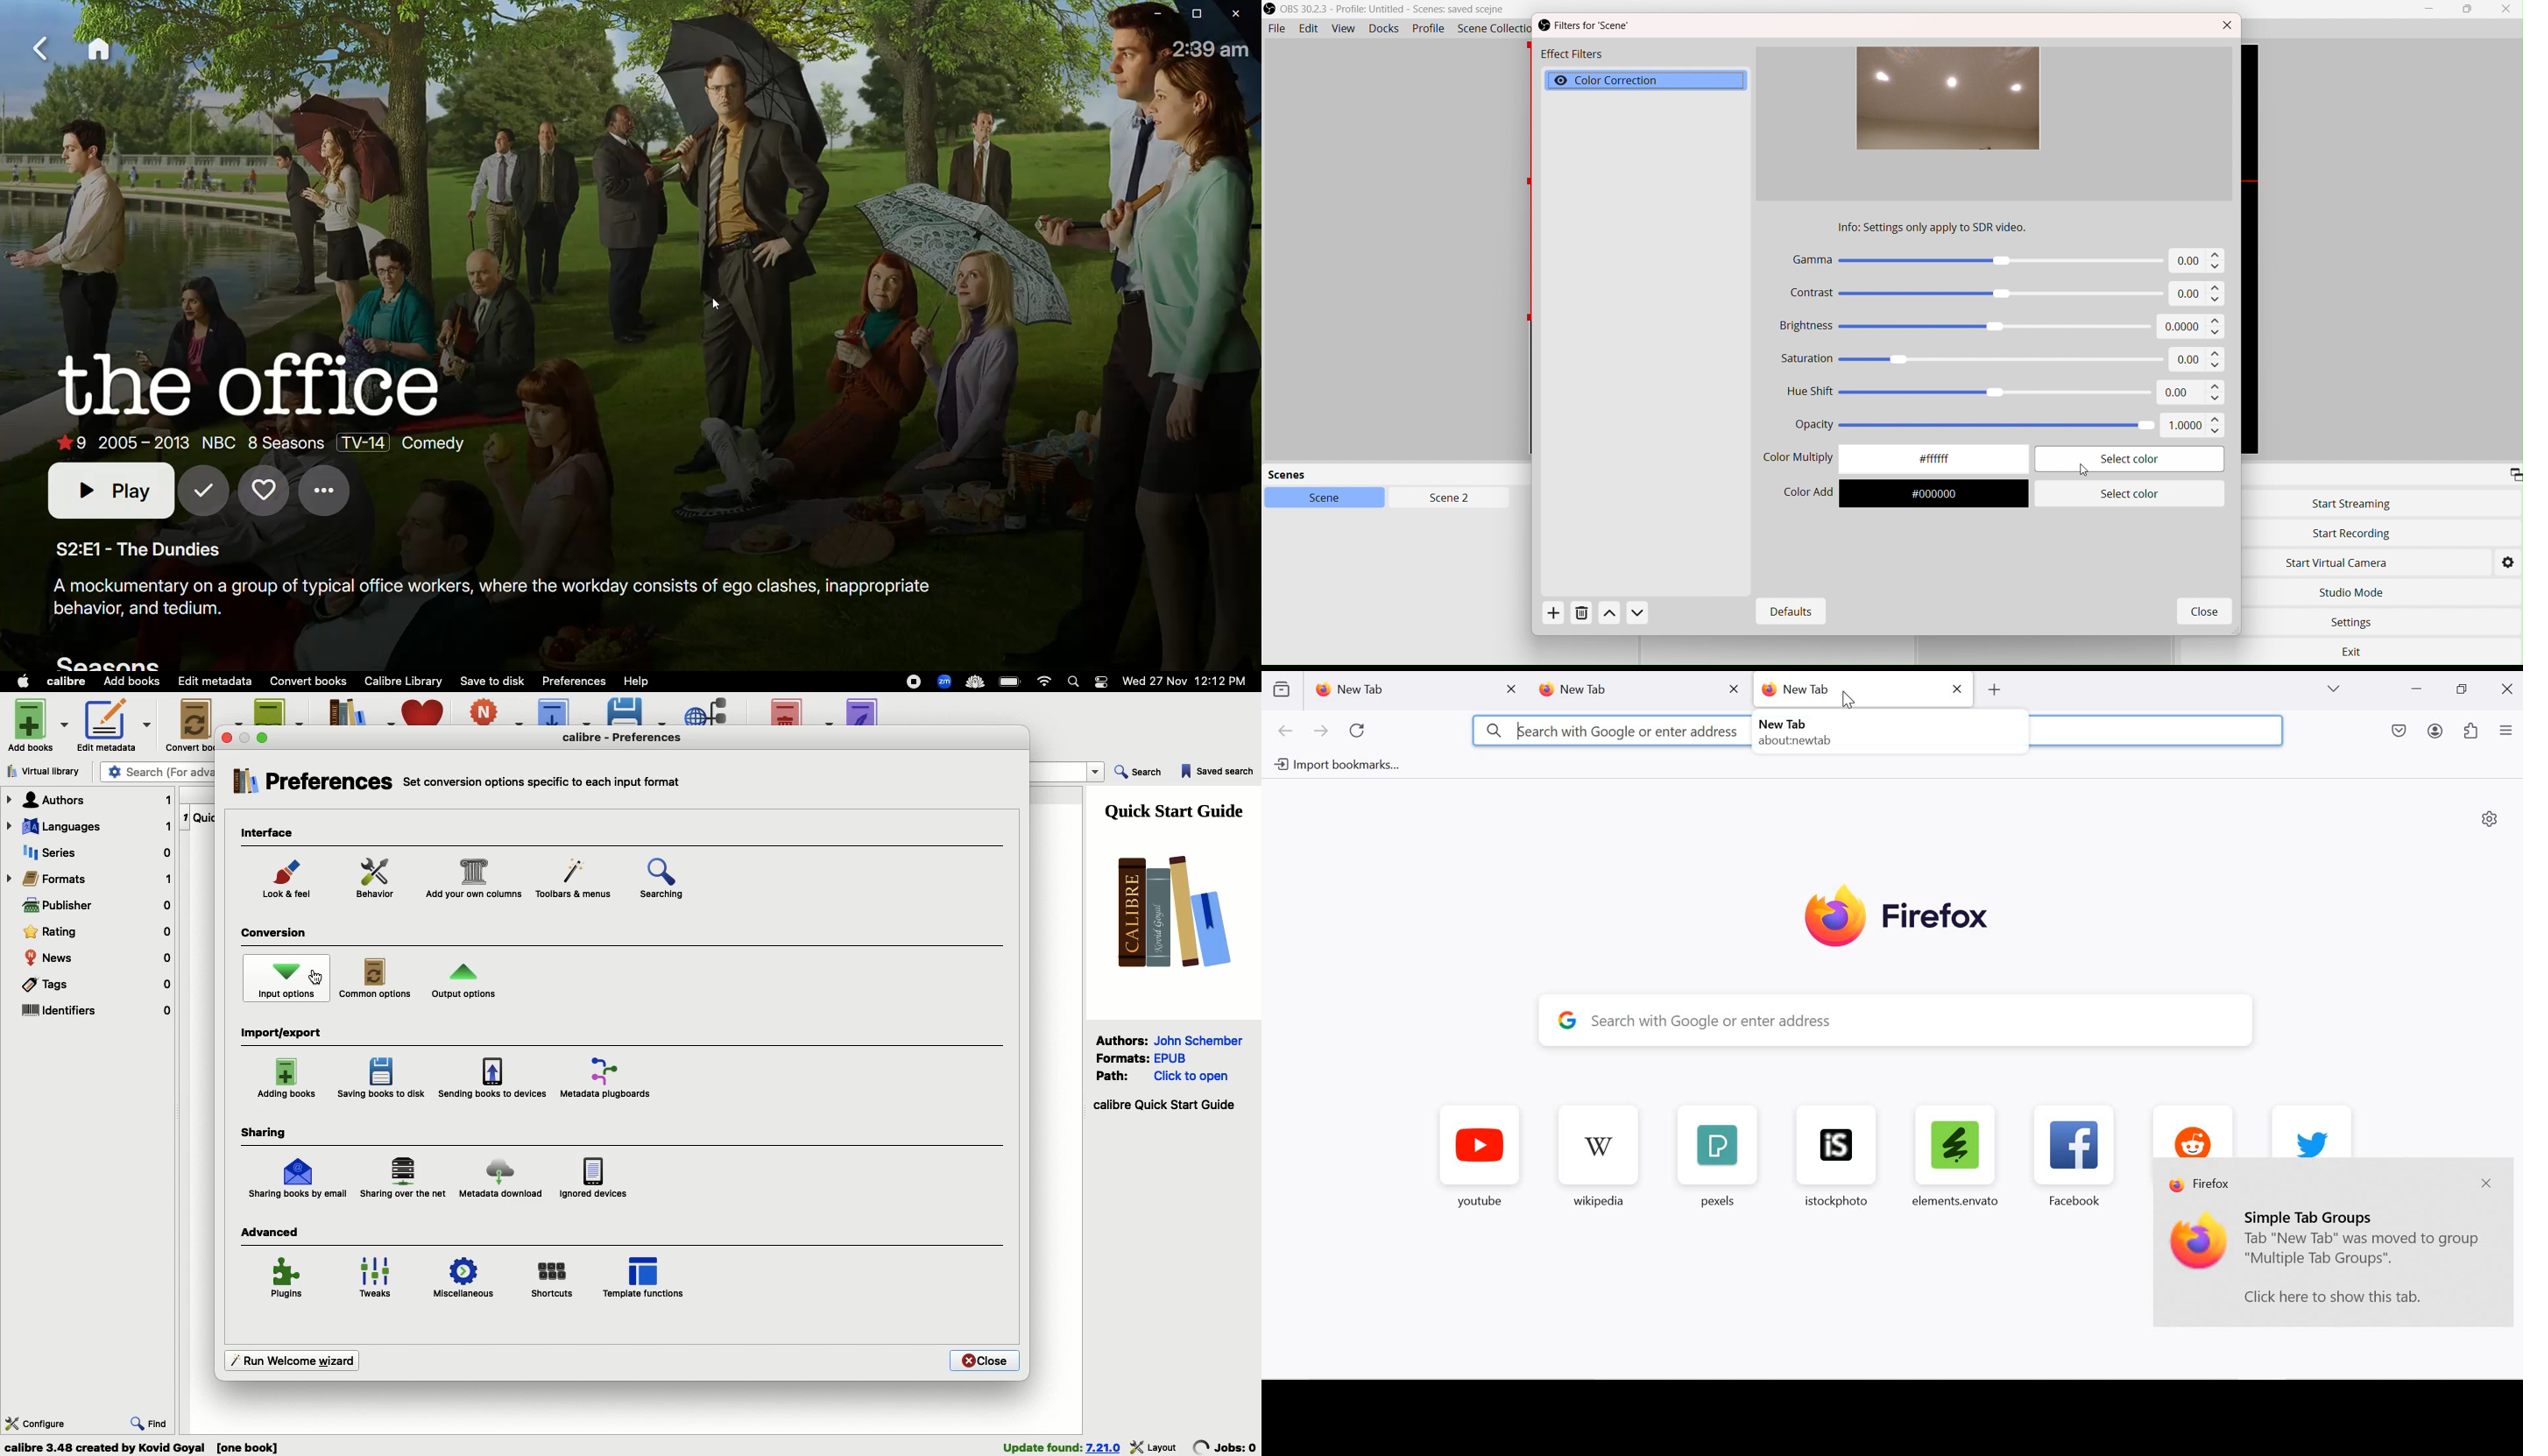 This screenshot has width=2548, height=1456. What do you see at coordinates (2356, 651) in the screenshot?
I see `exit` at bounding box center [2356, 651].